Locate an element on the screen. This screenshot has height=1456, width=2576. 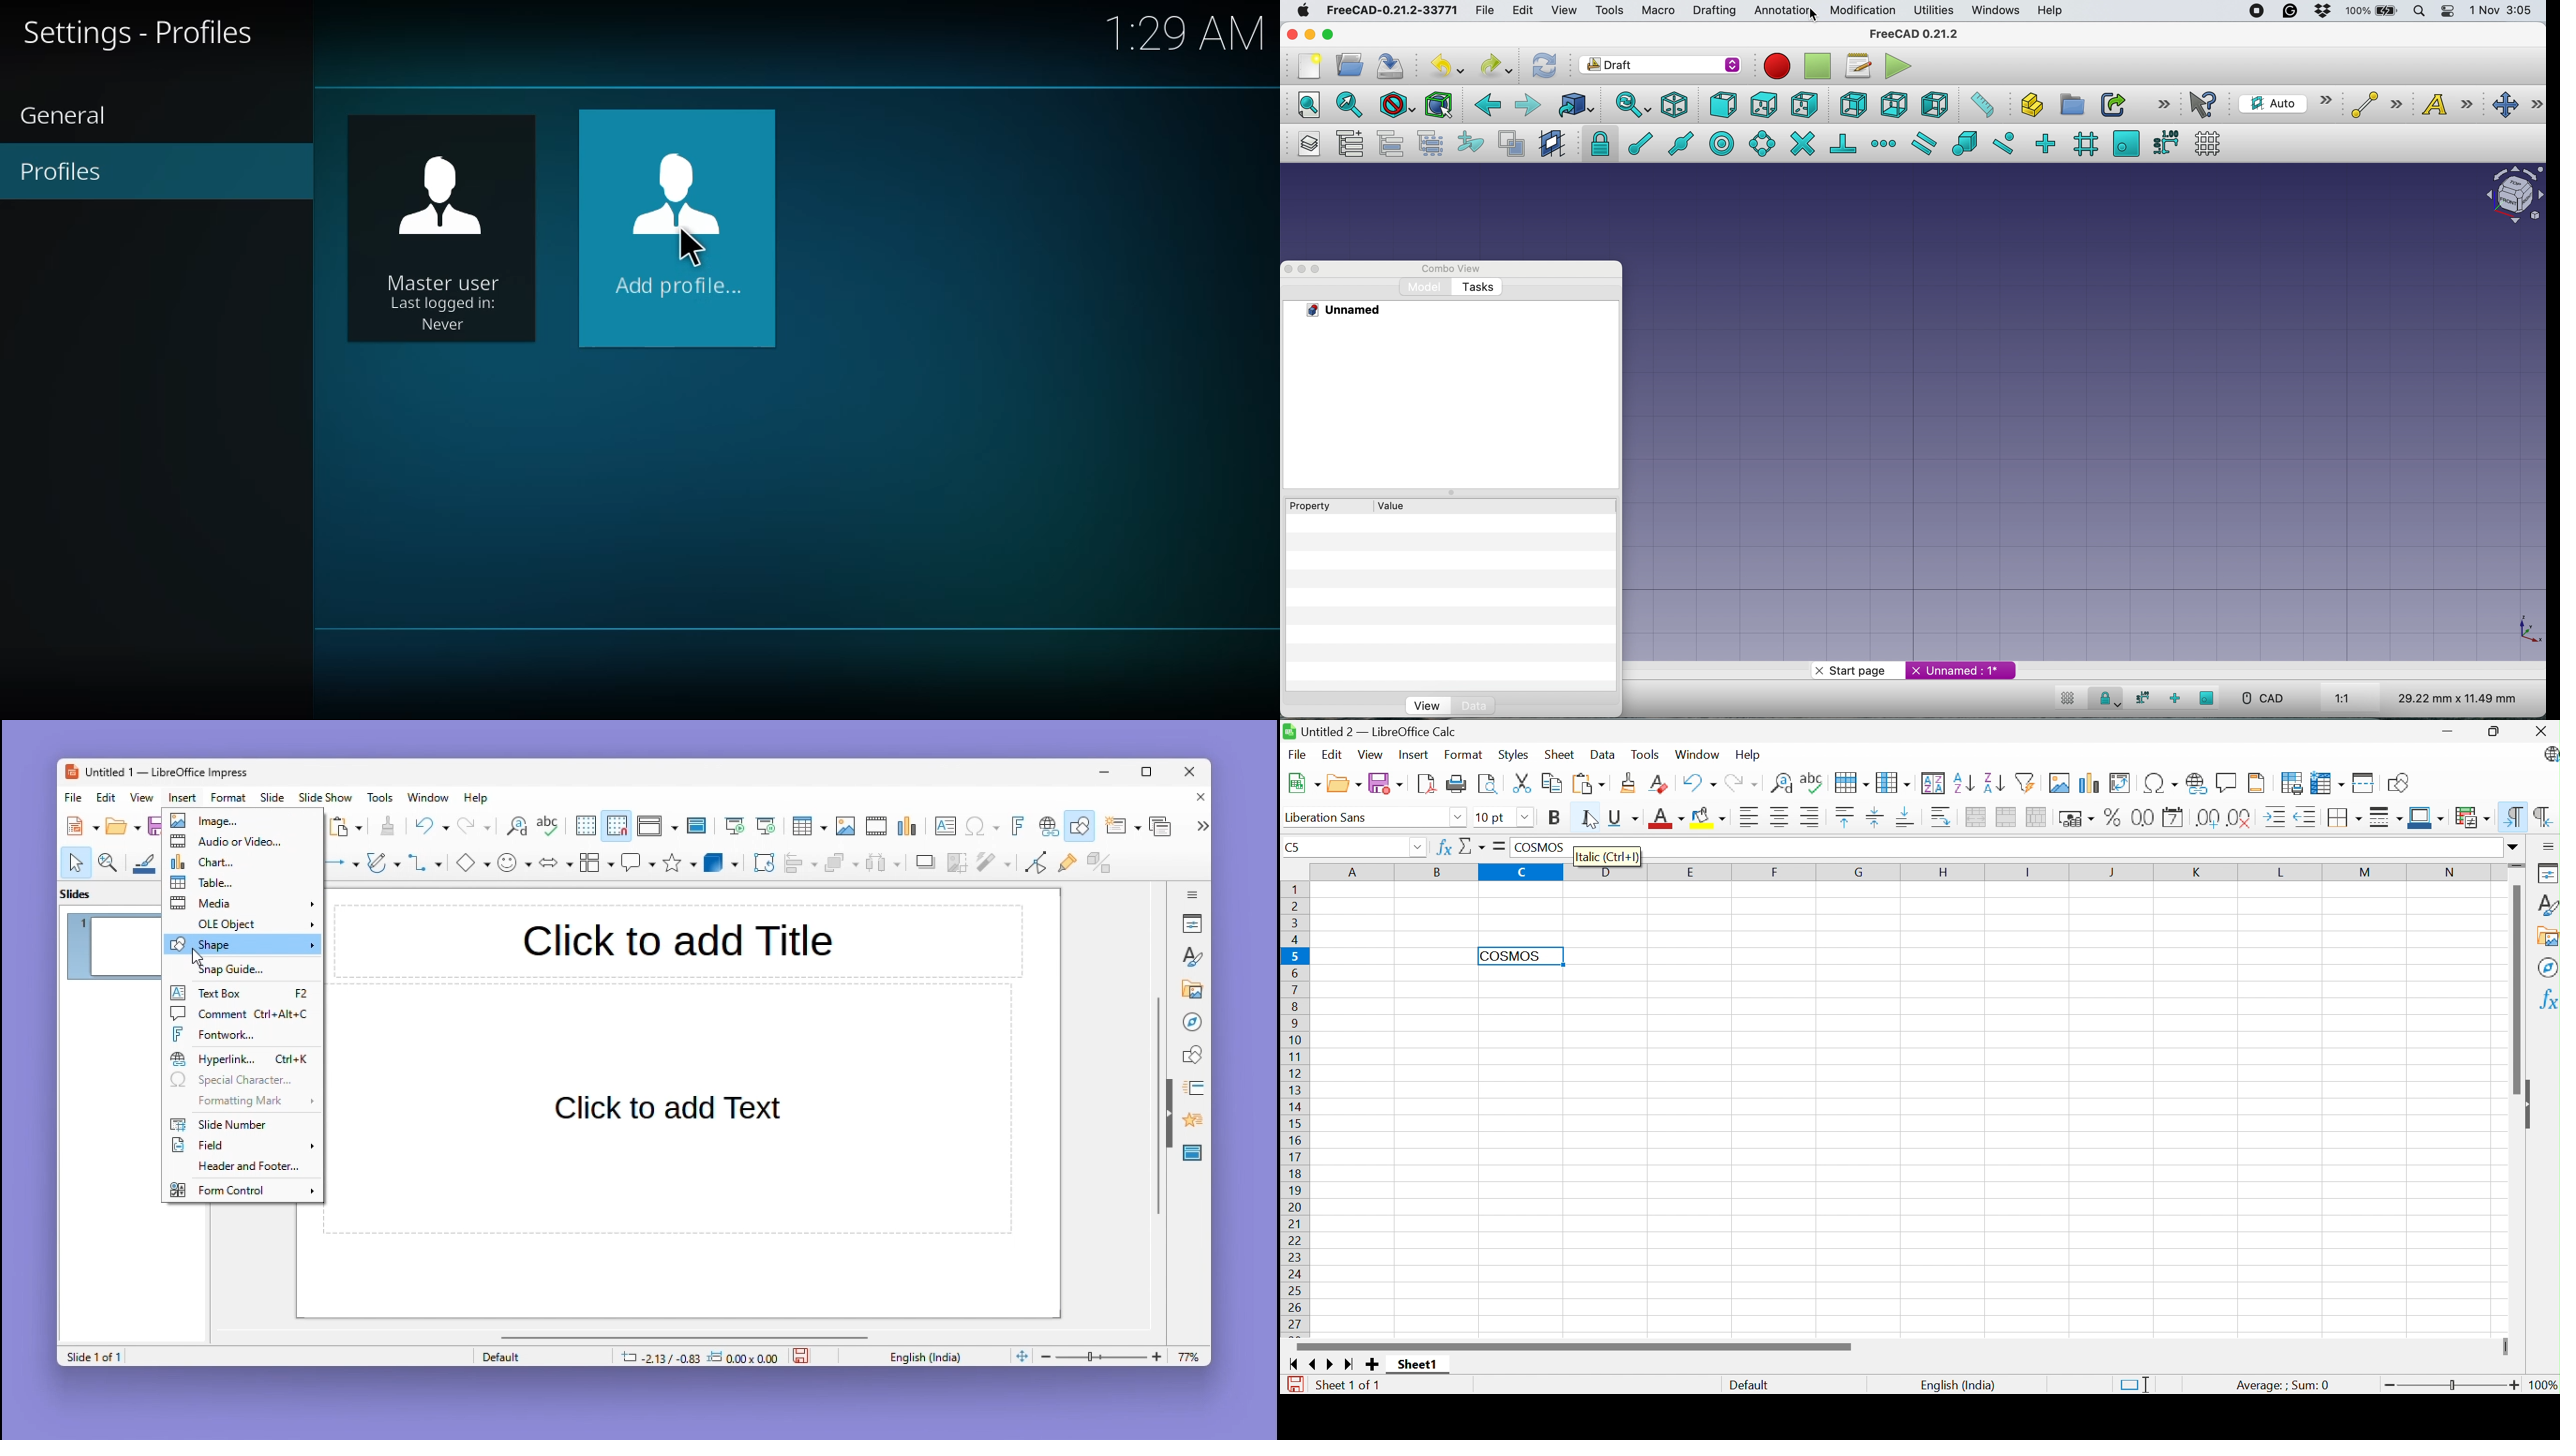
Insert is located at coordinates (185, 797).